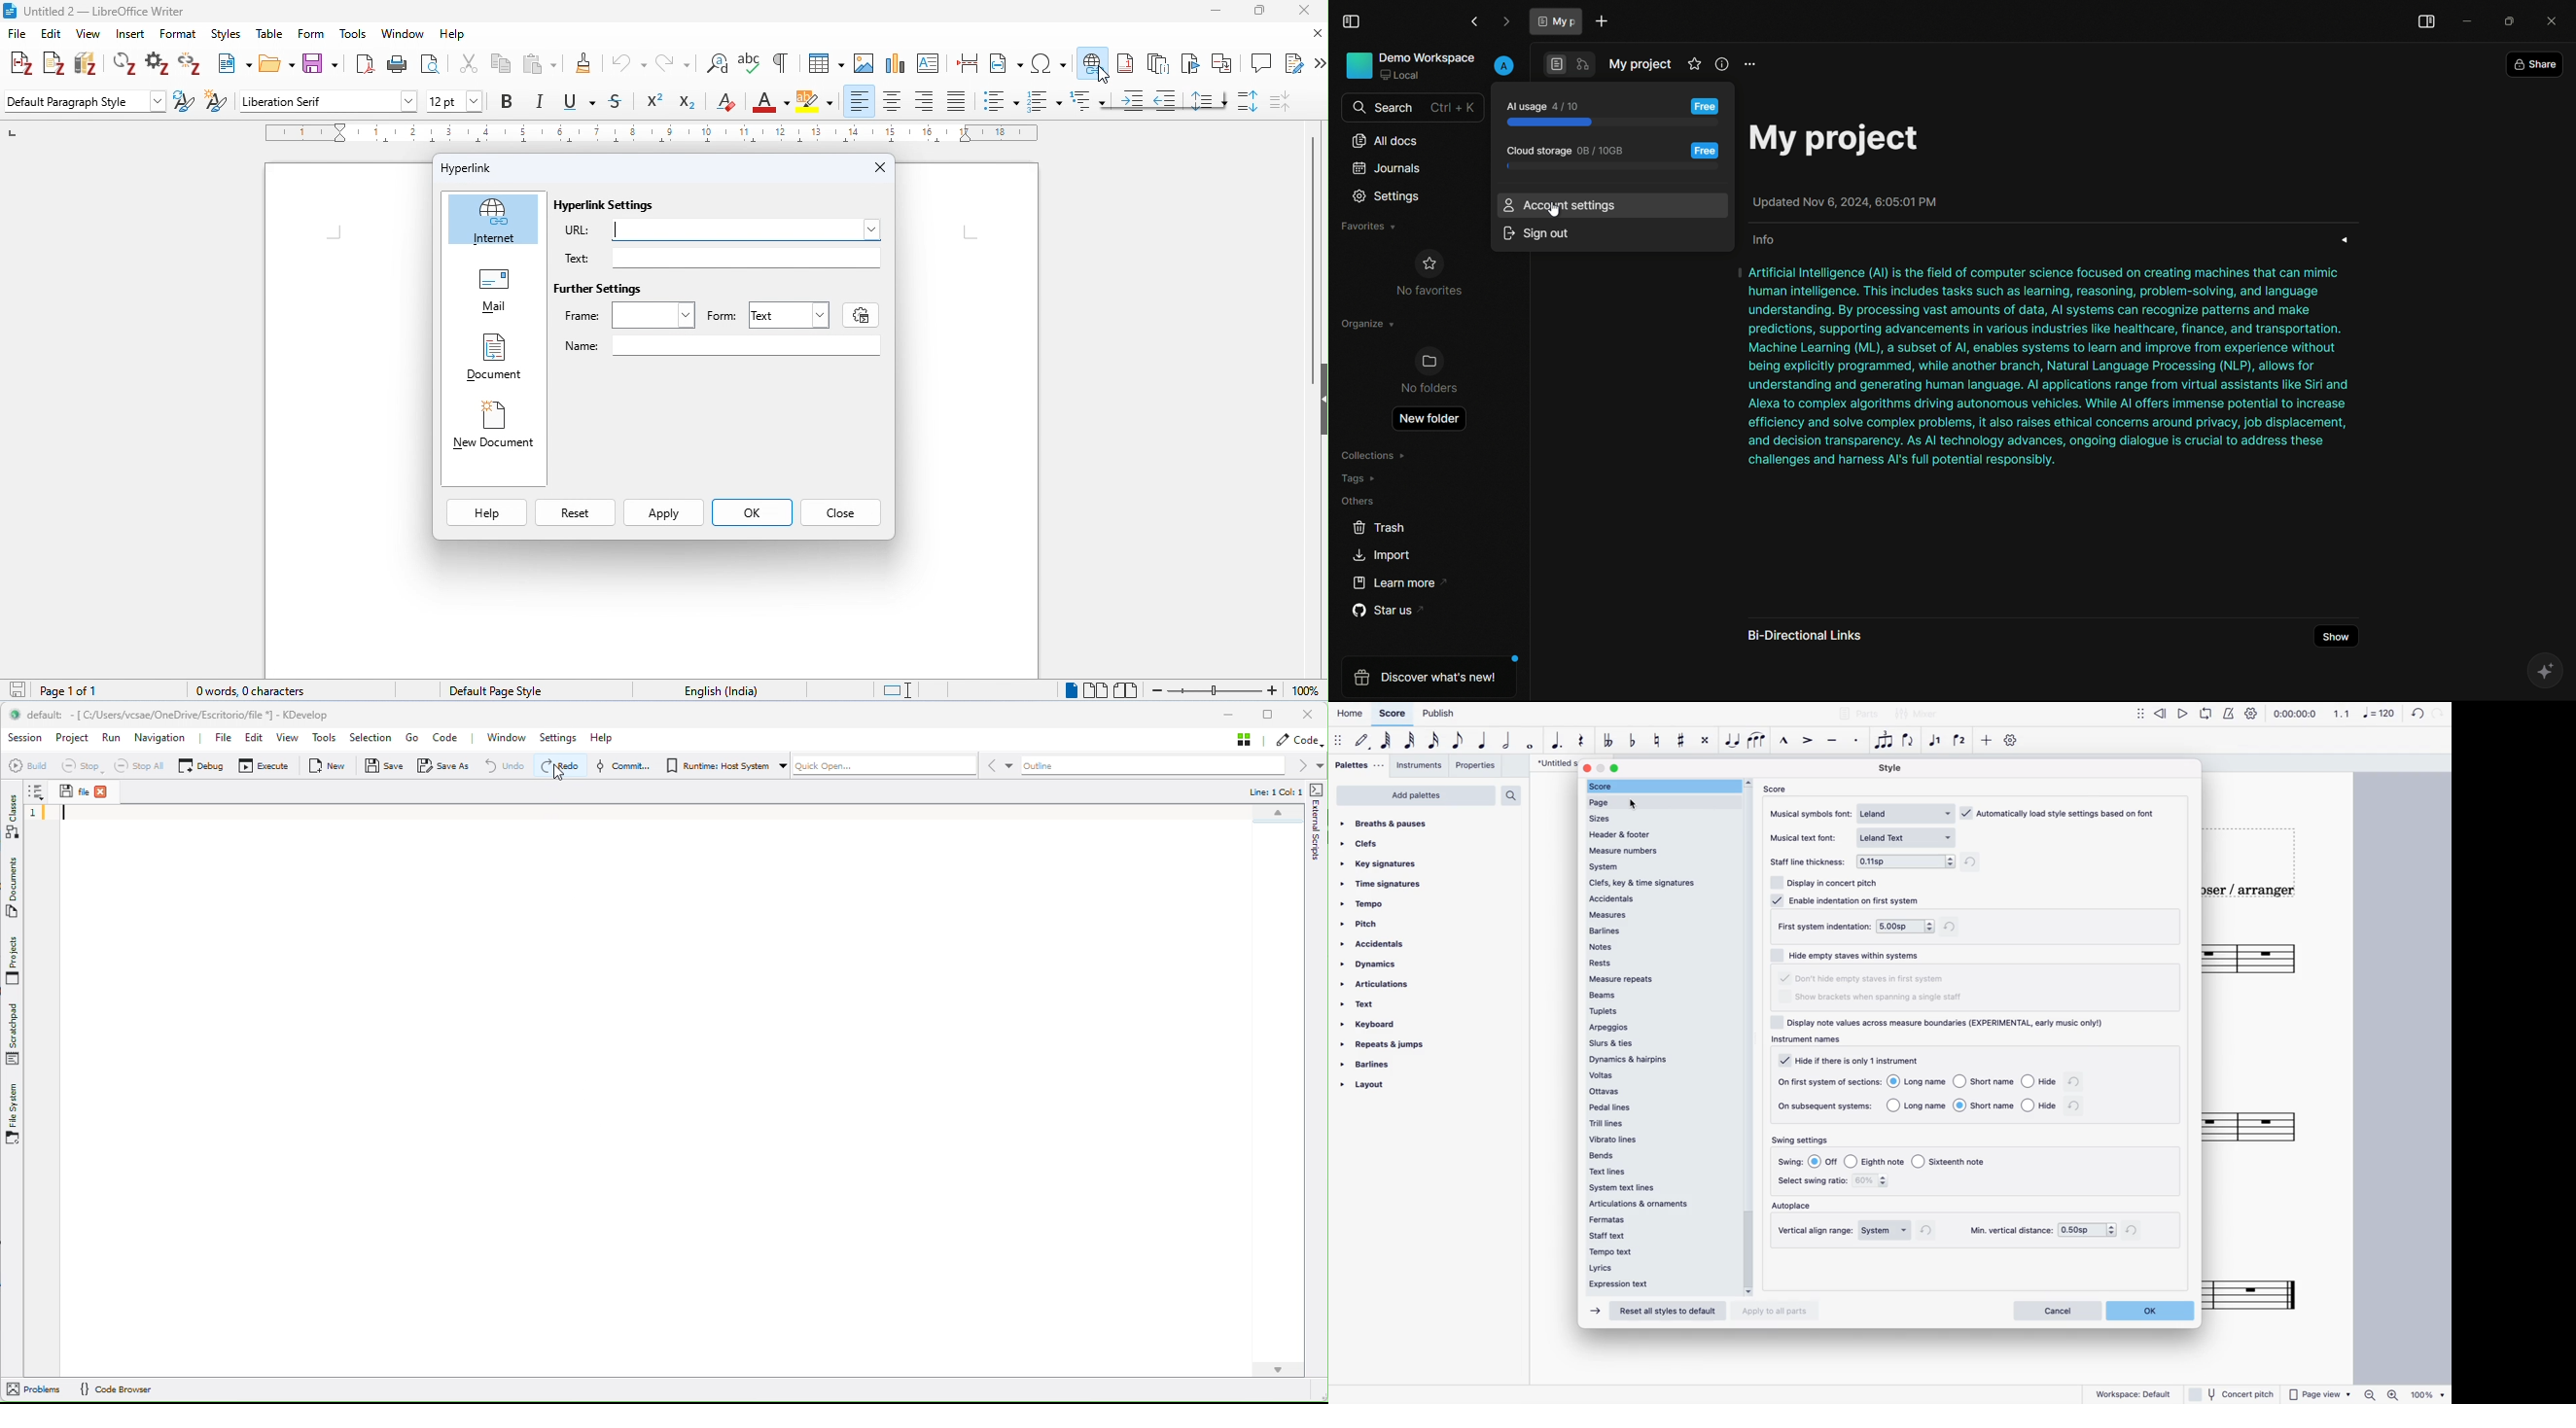  What do you see at coordinates (2338, 636) in the screenshot?
I see `show` at bounding box center [2338, 636].